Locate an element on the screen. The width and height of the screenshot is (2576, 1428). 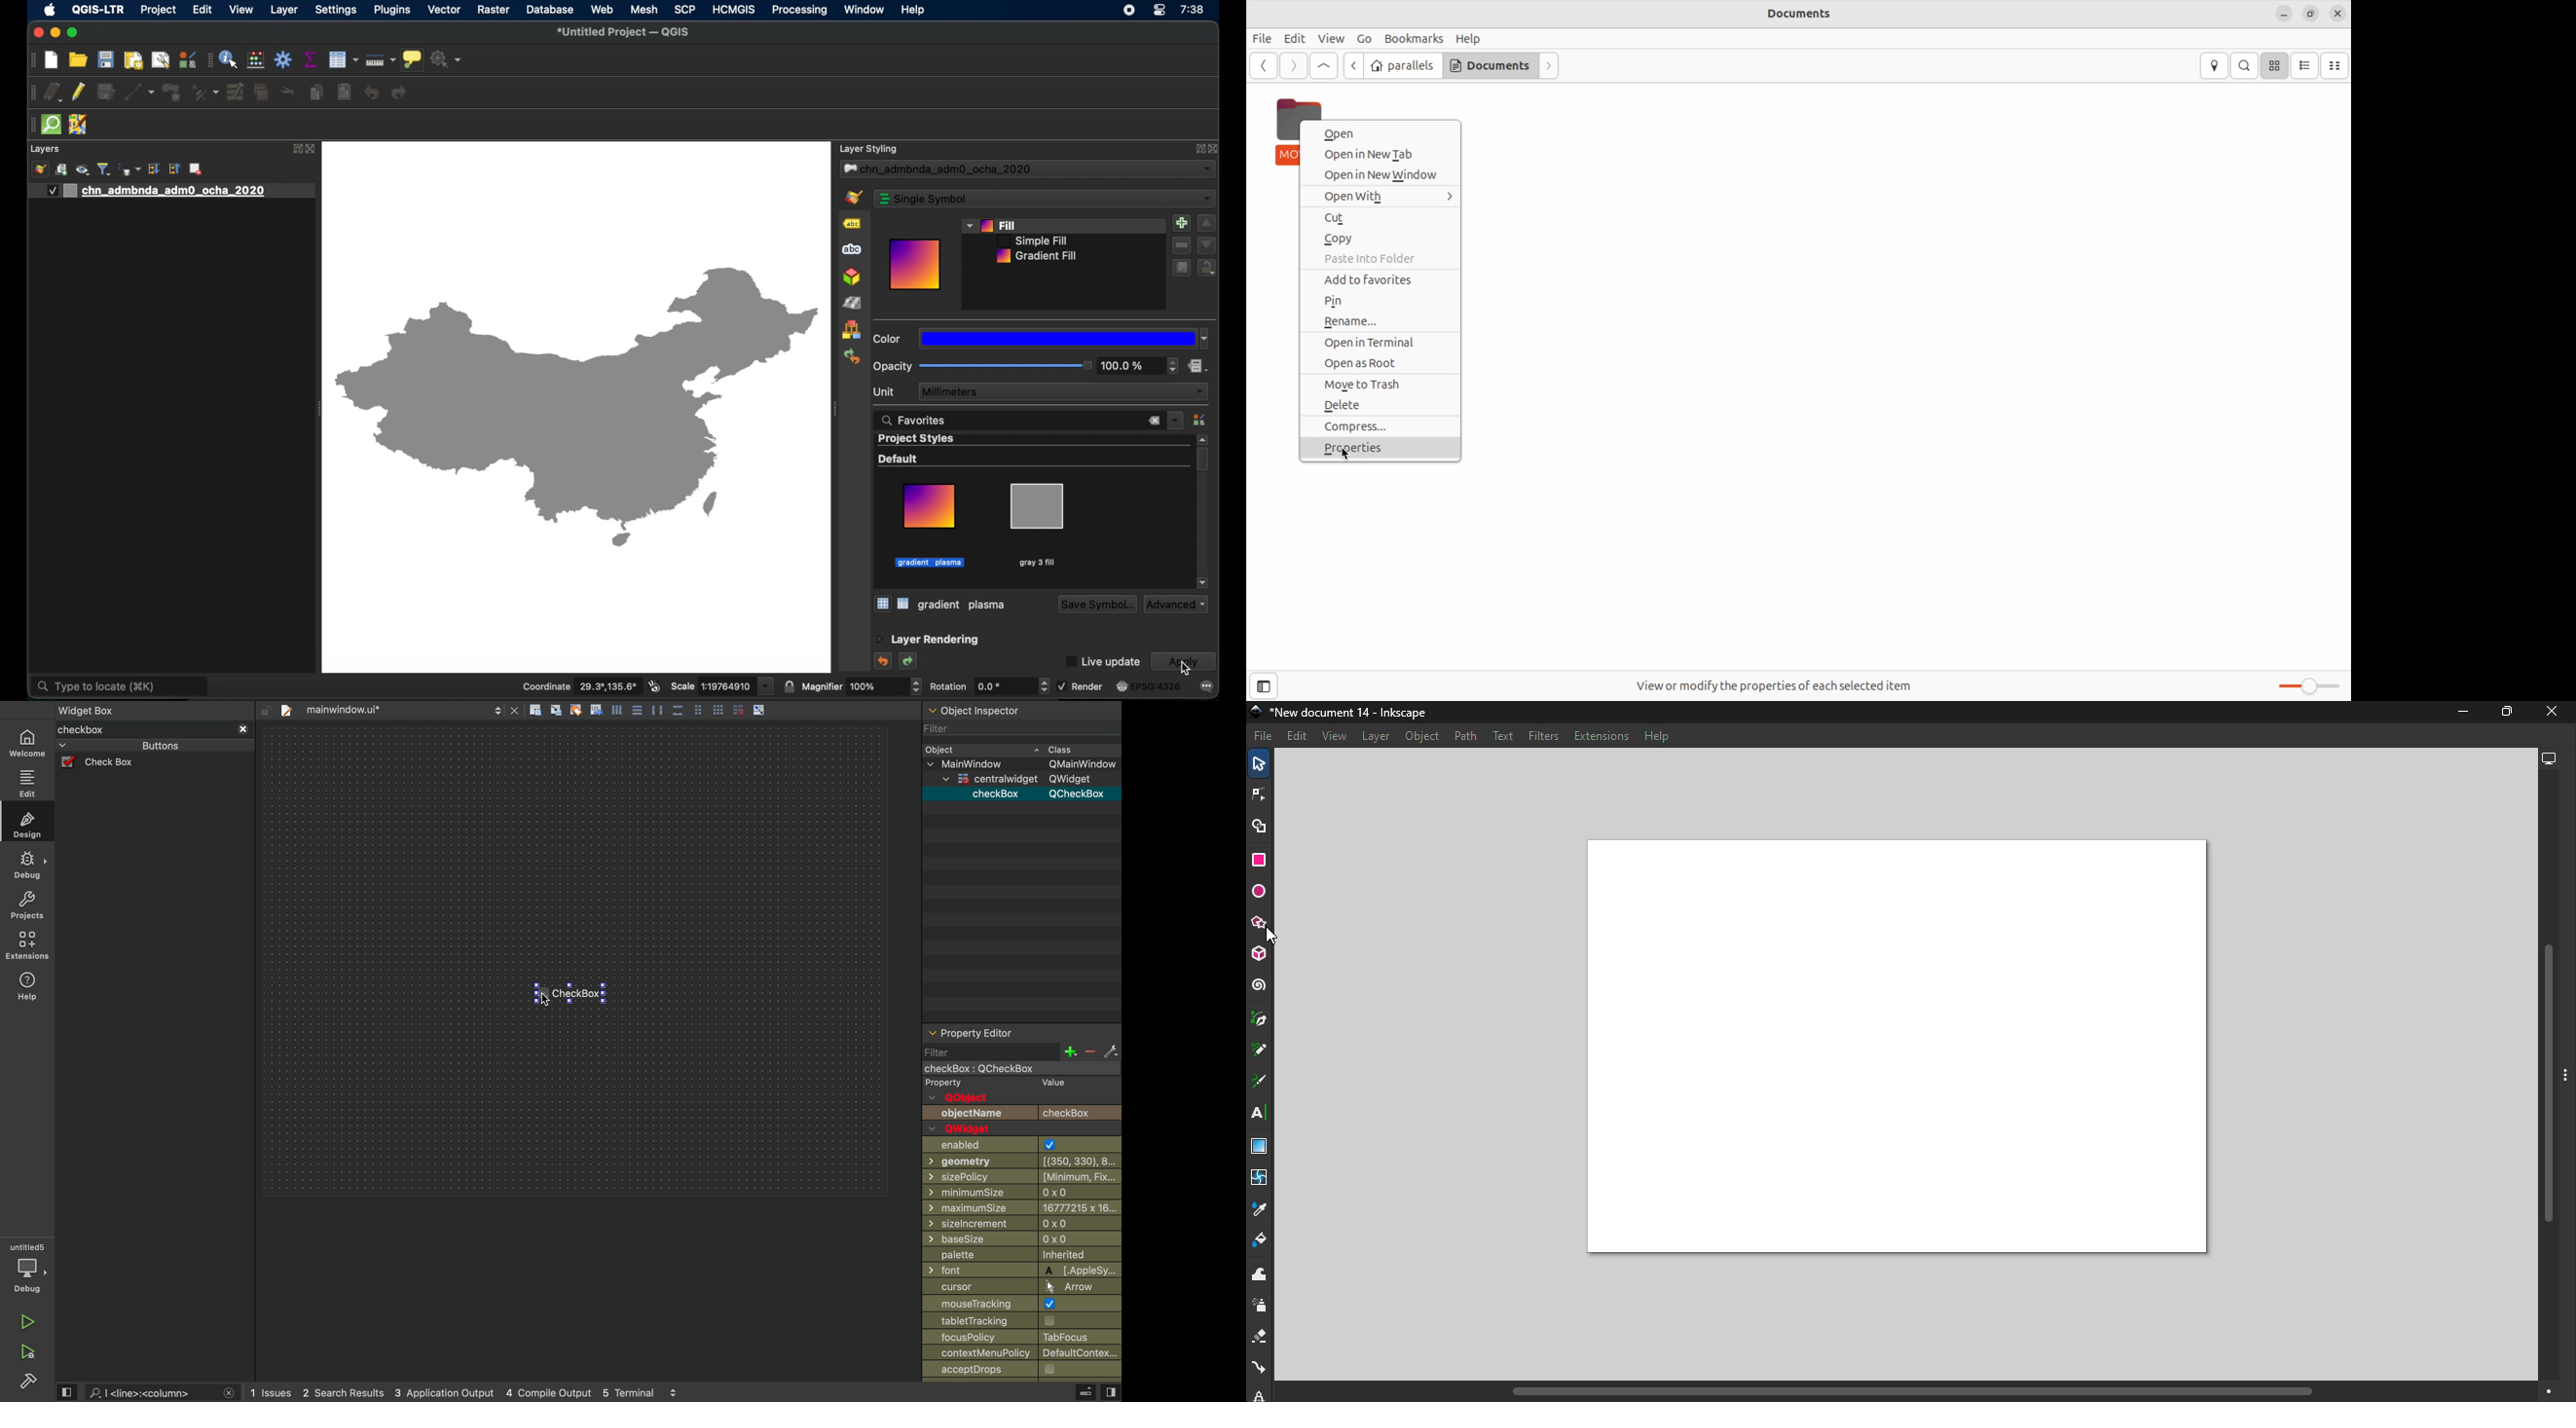
symbology is located at coordinates (852, 197).